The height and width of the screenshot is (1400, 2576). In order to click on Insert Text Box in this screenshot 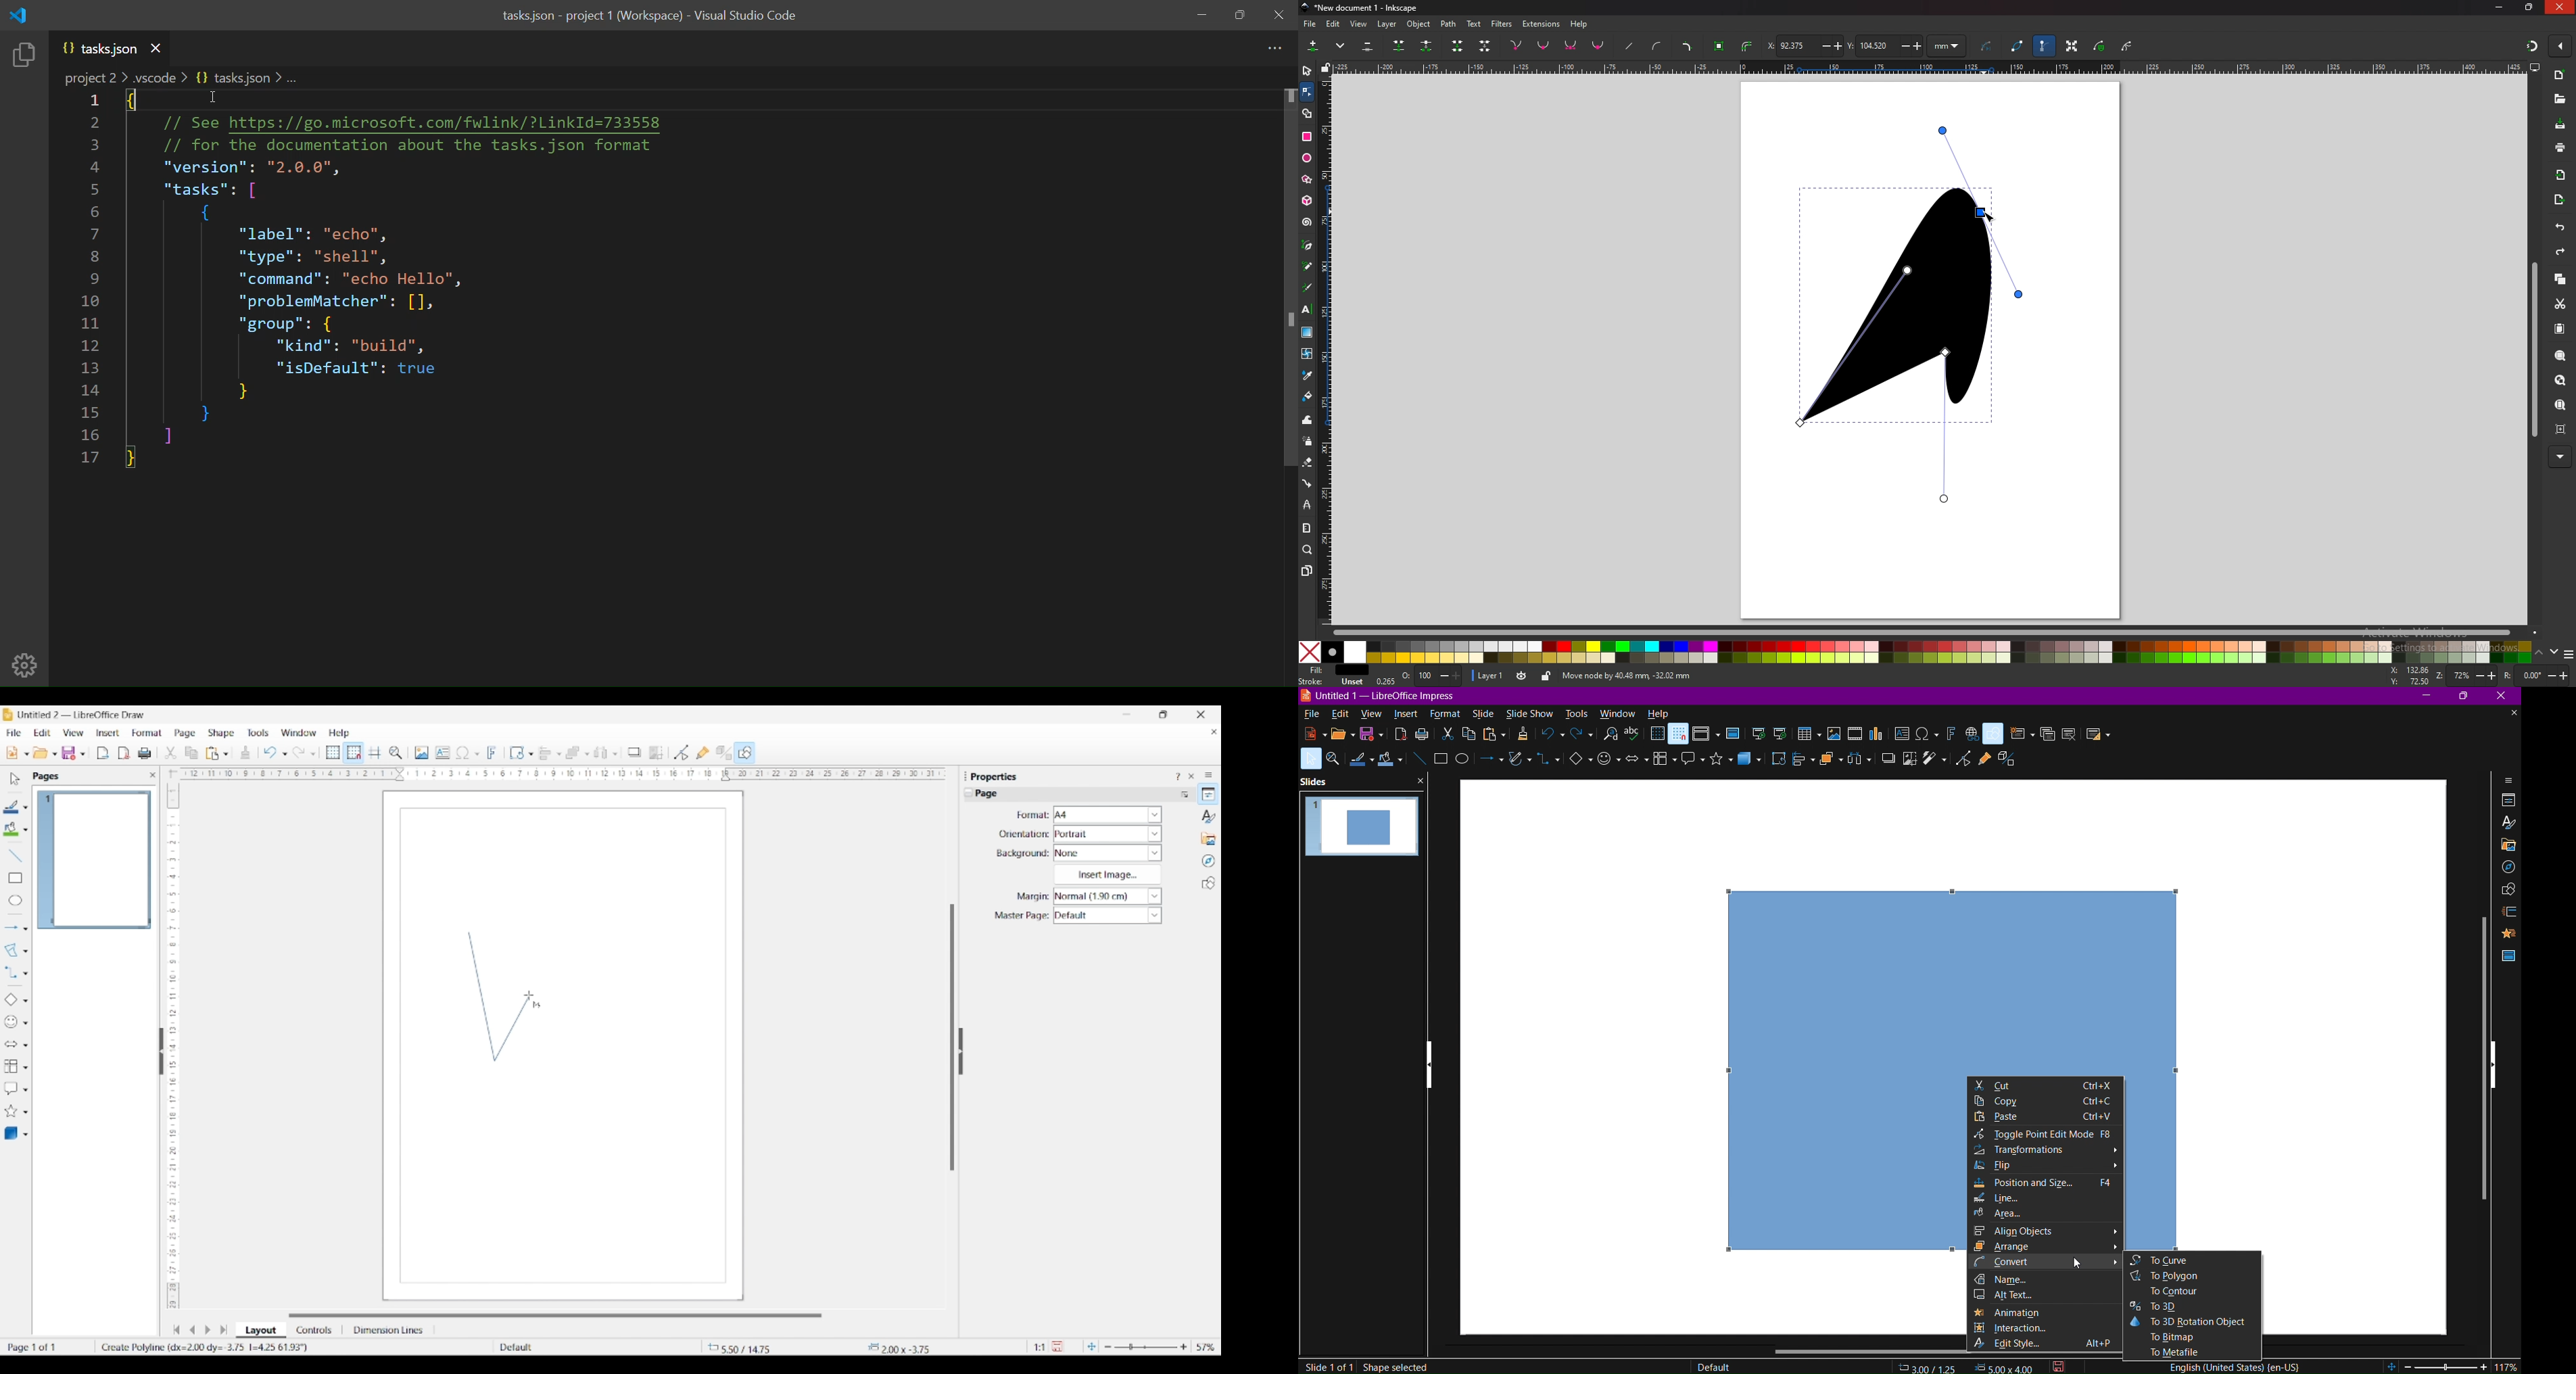, I will do `click(1904, 734)`.